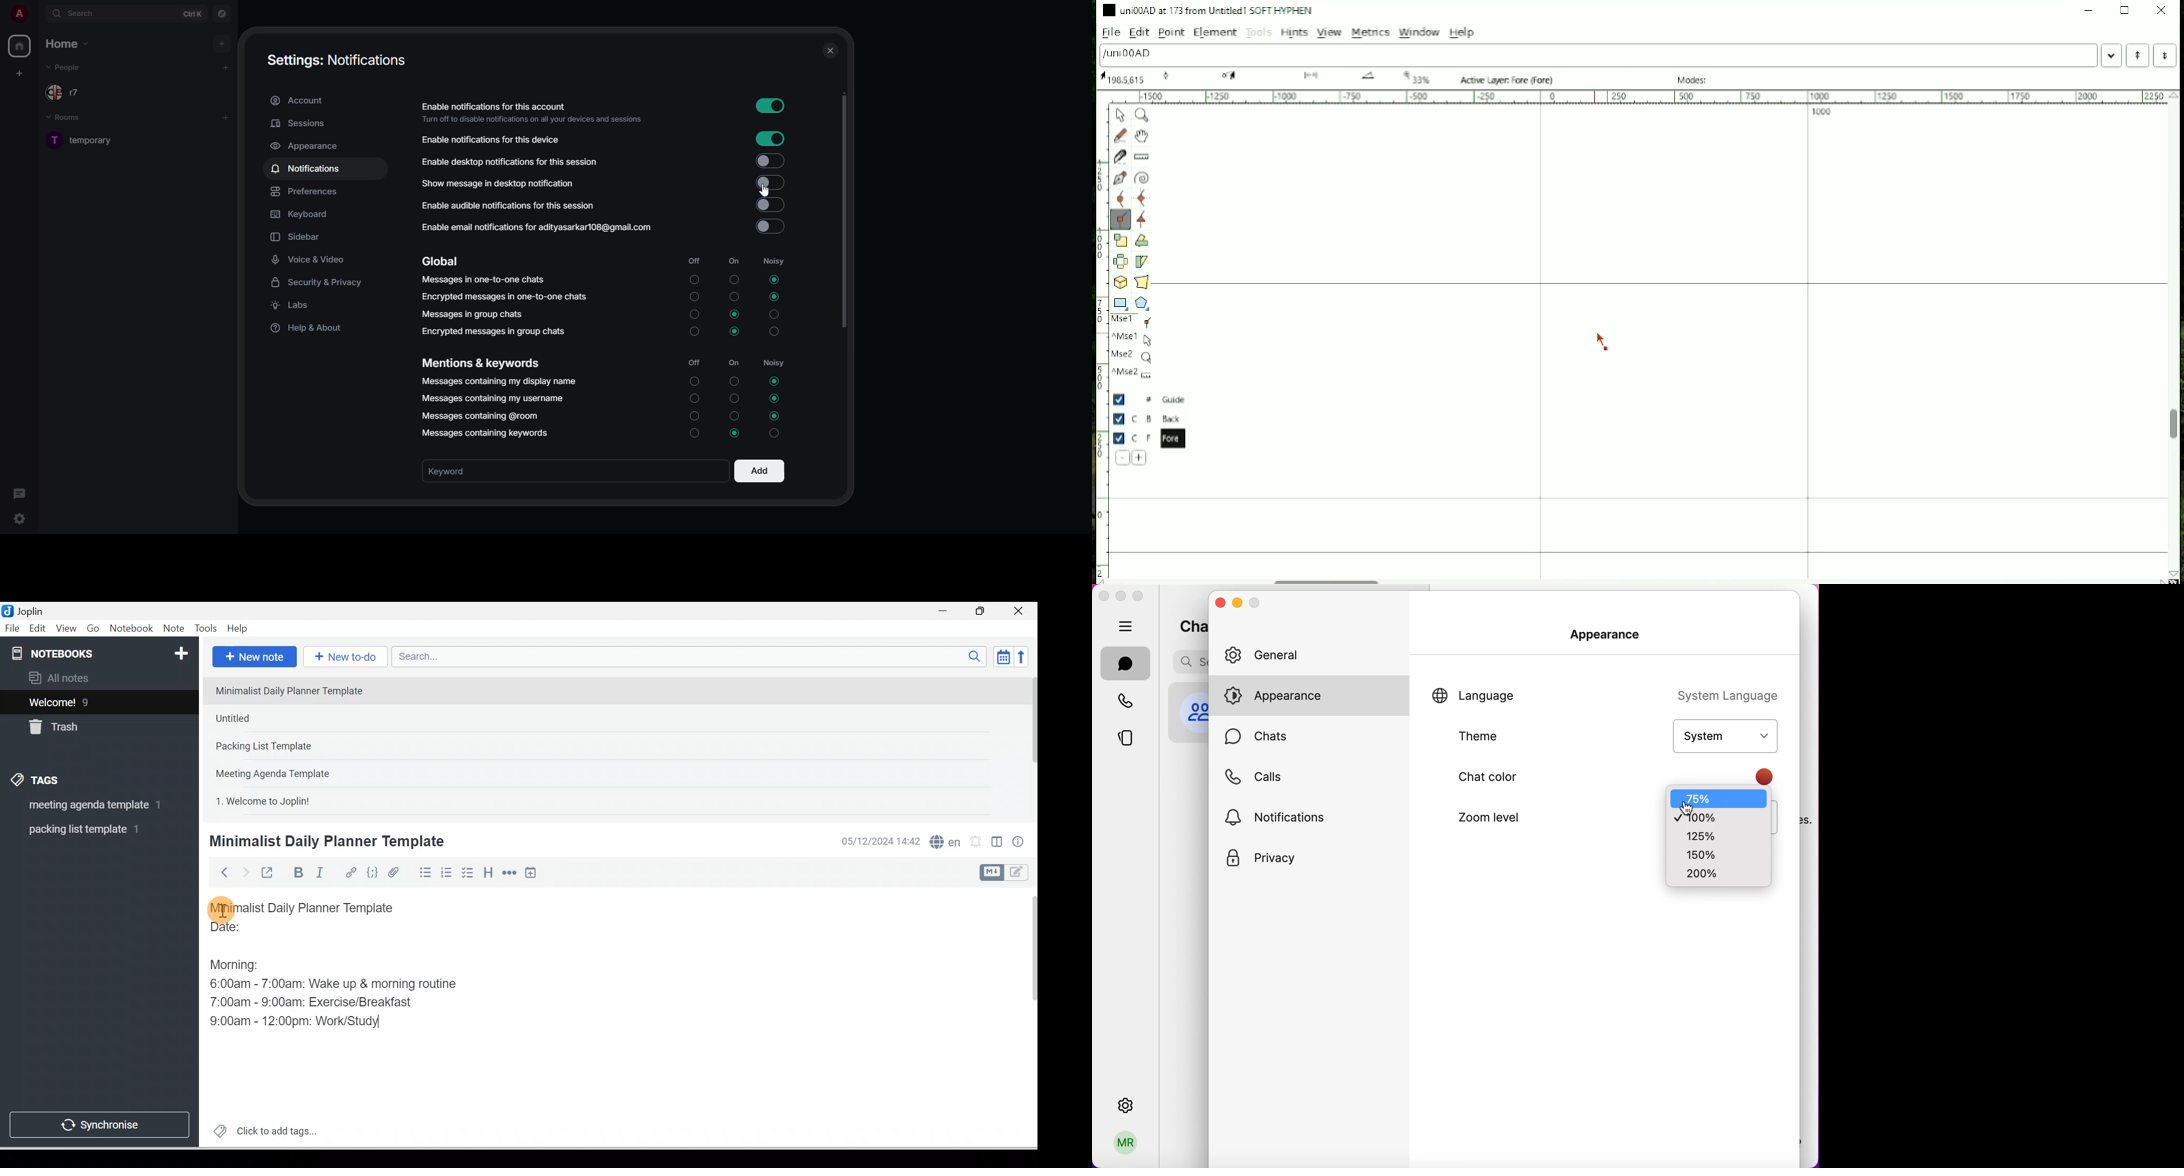 The height and width of the screenshot is (1176, 2184). What do you see at coordinates (2112, 55) in the screenshot?
I see `Word list` at bounding box center [2112, 55].